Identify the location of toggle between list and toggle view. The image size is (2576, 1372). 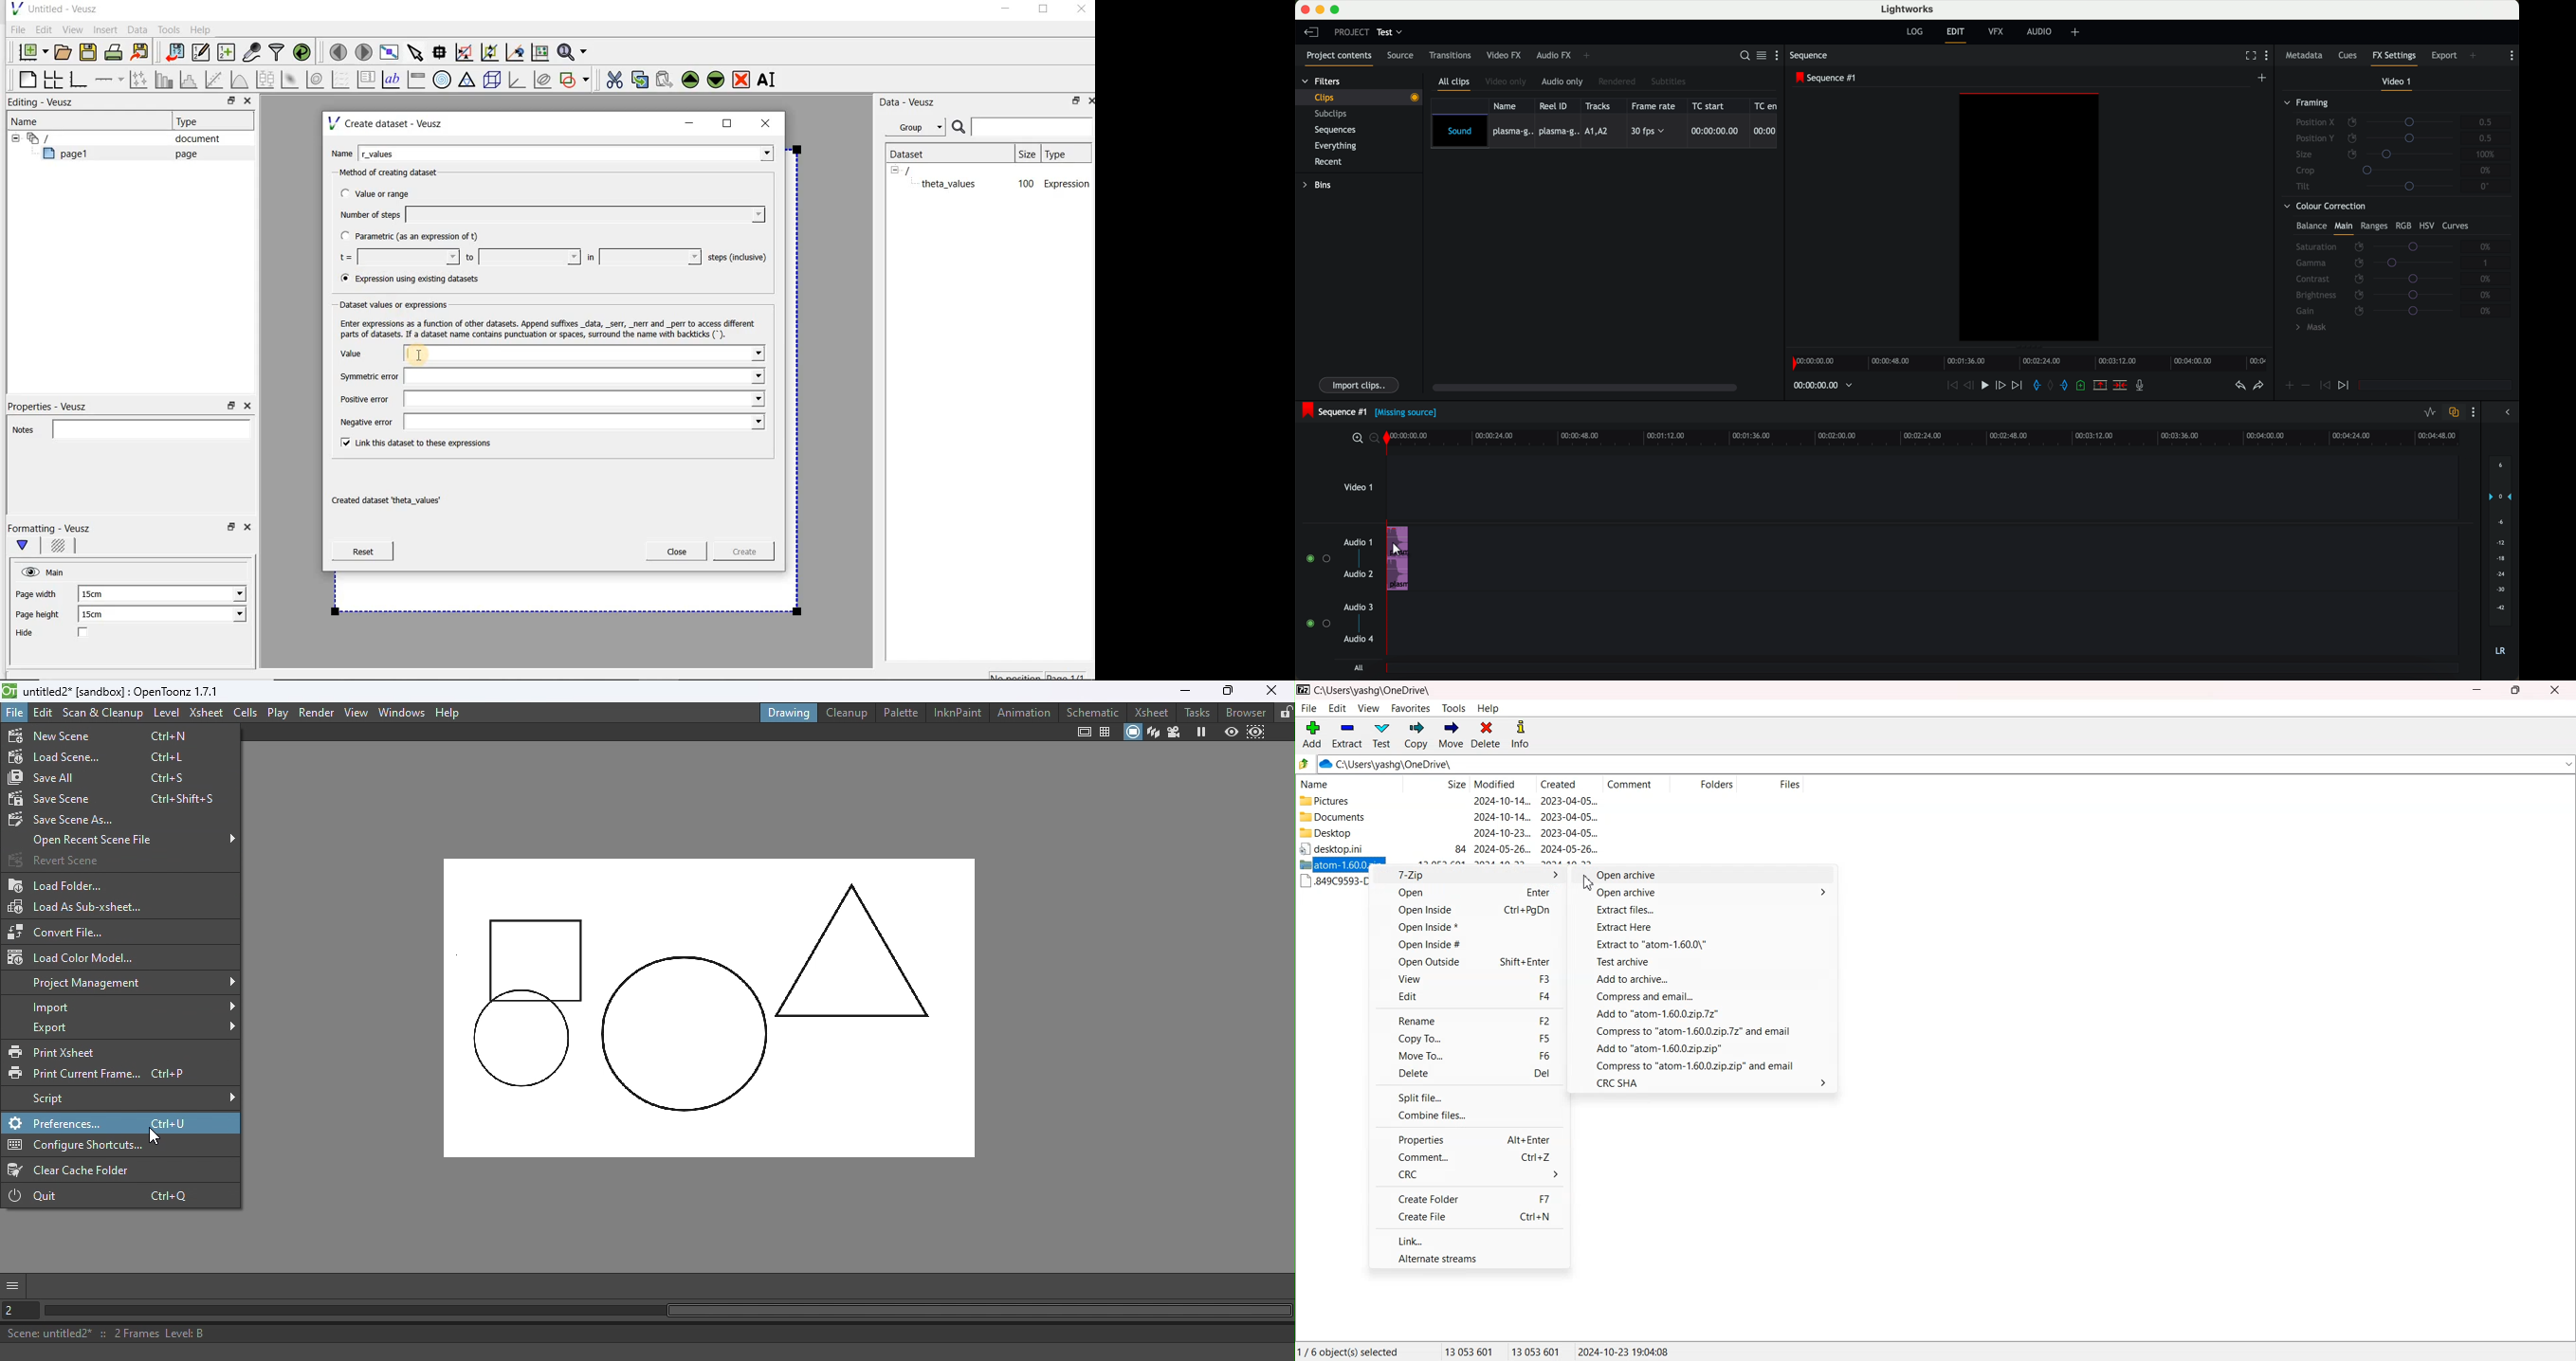
(1762, 56).